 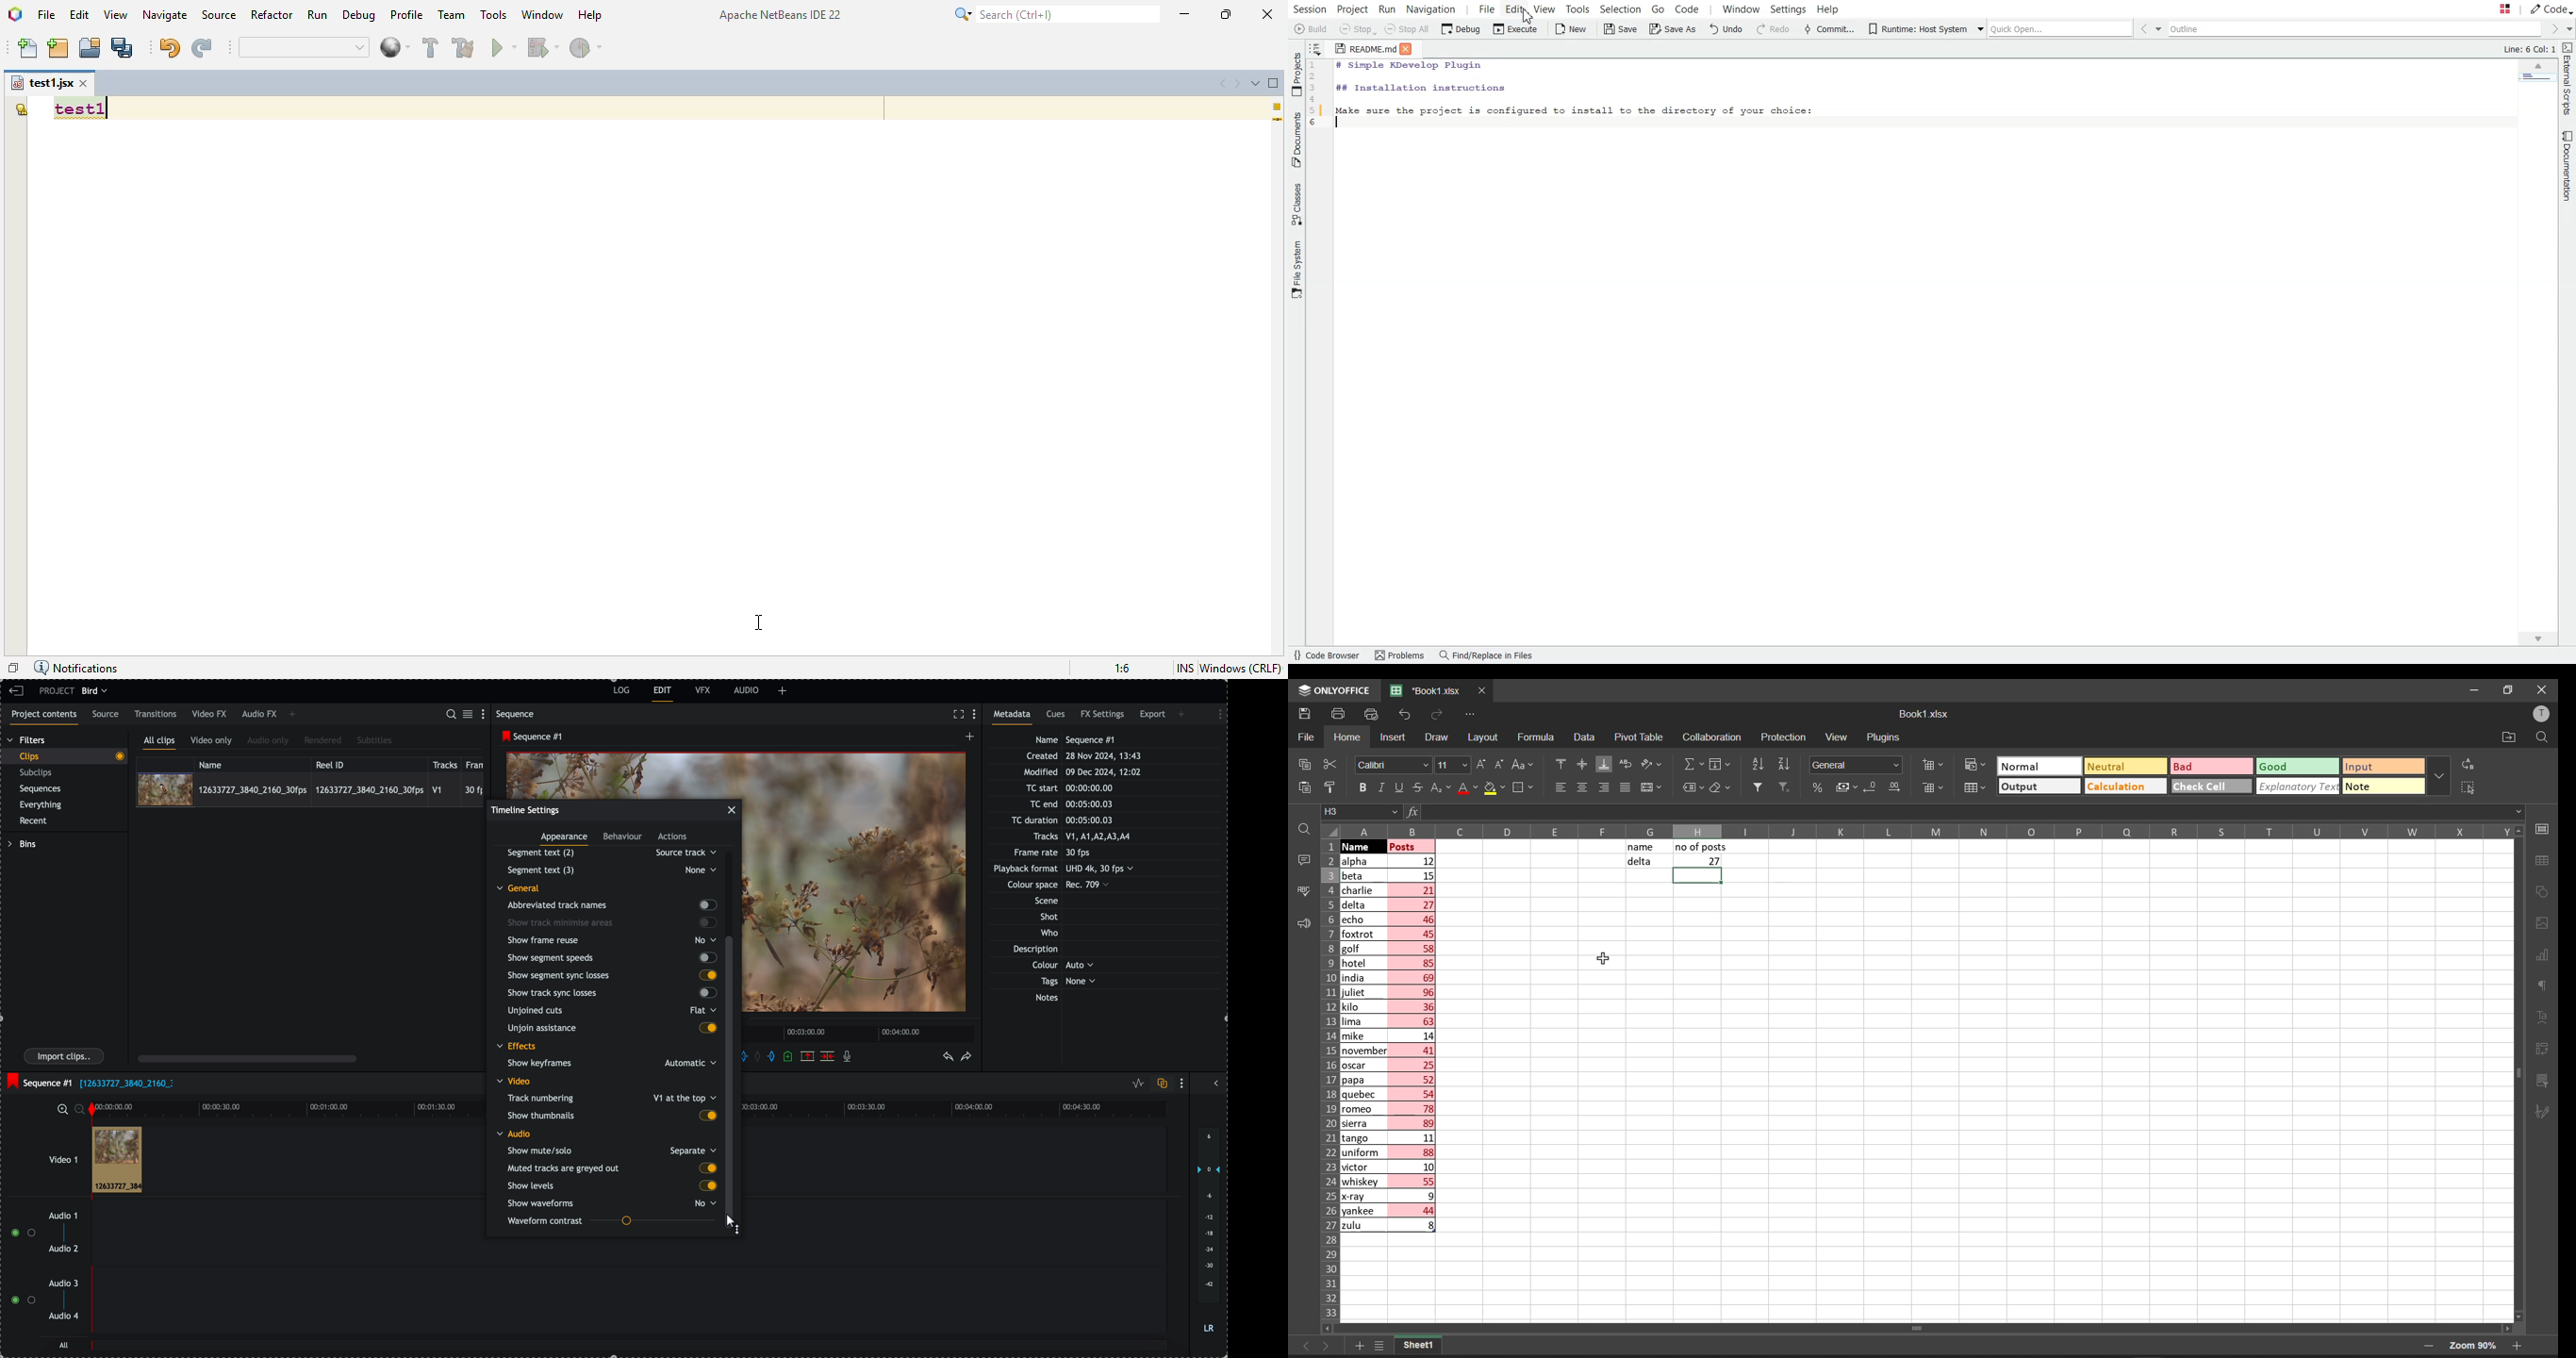 What do you see at coordinates (1496, 789) in the screenshot?
I see `fill color` at bounding box center [1496, 789].